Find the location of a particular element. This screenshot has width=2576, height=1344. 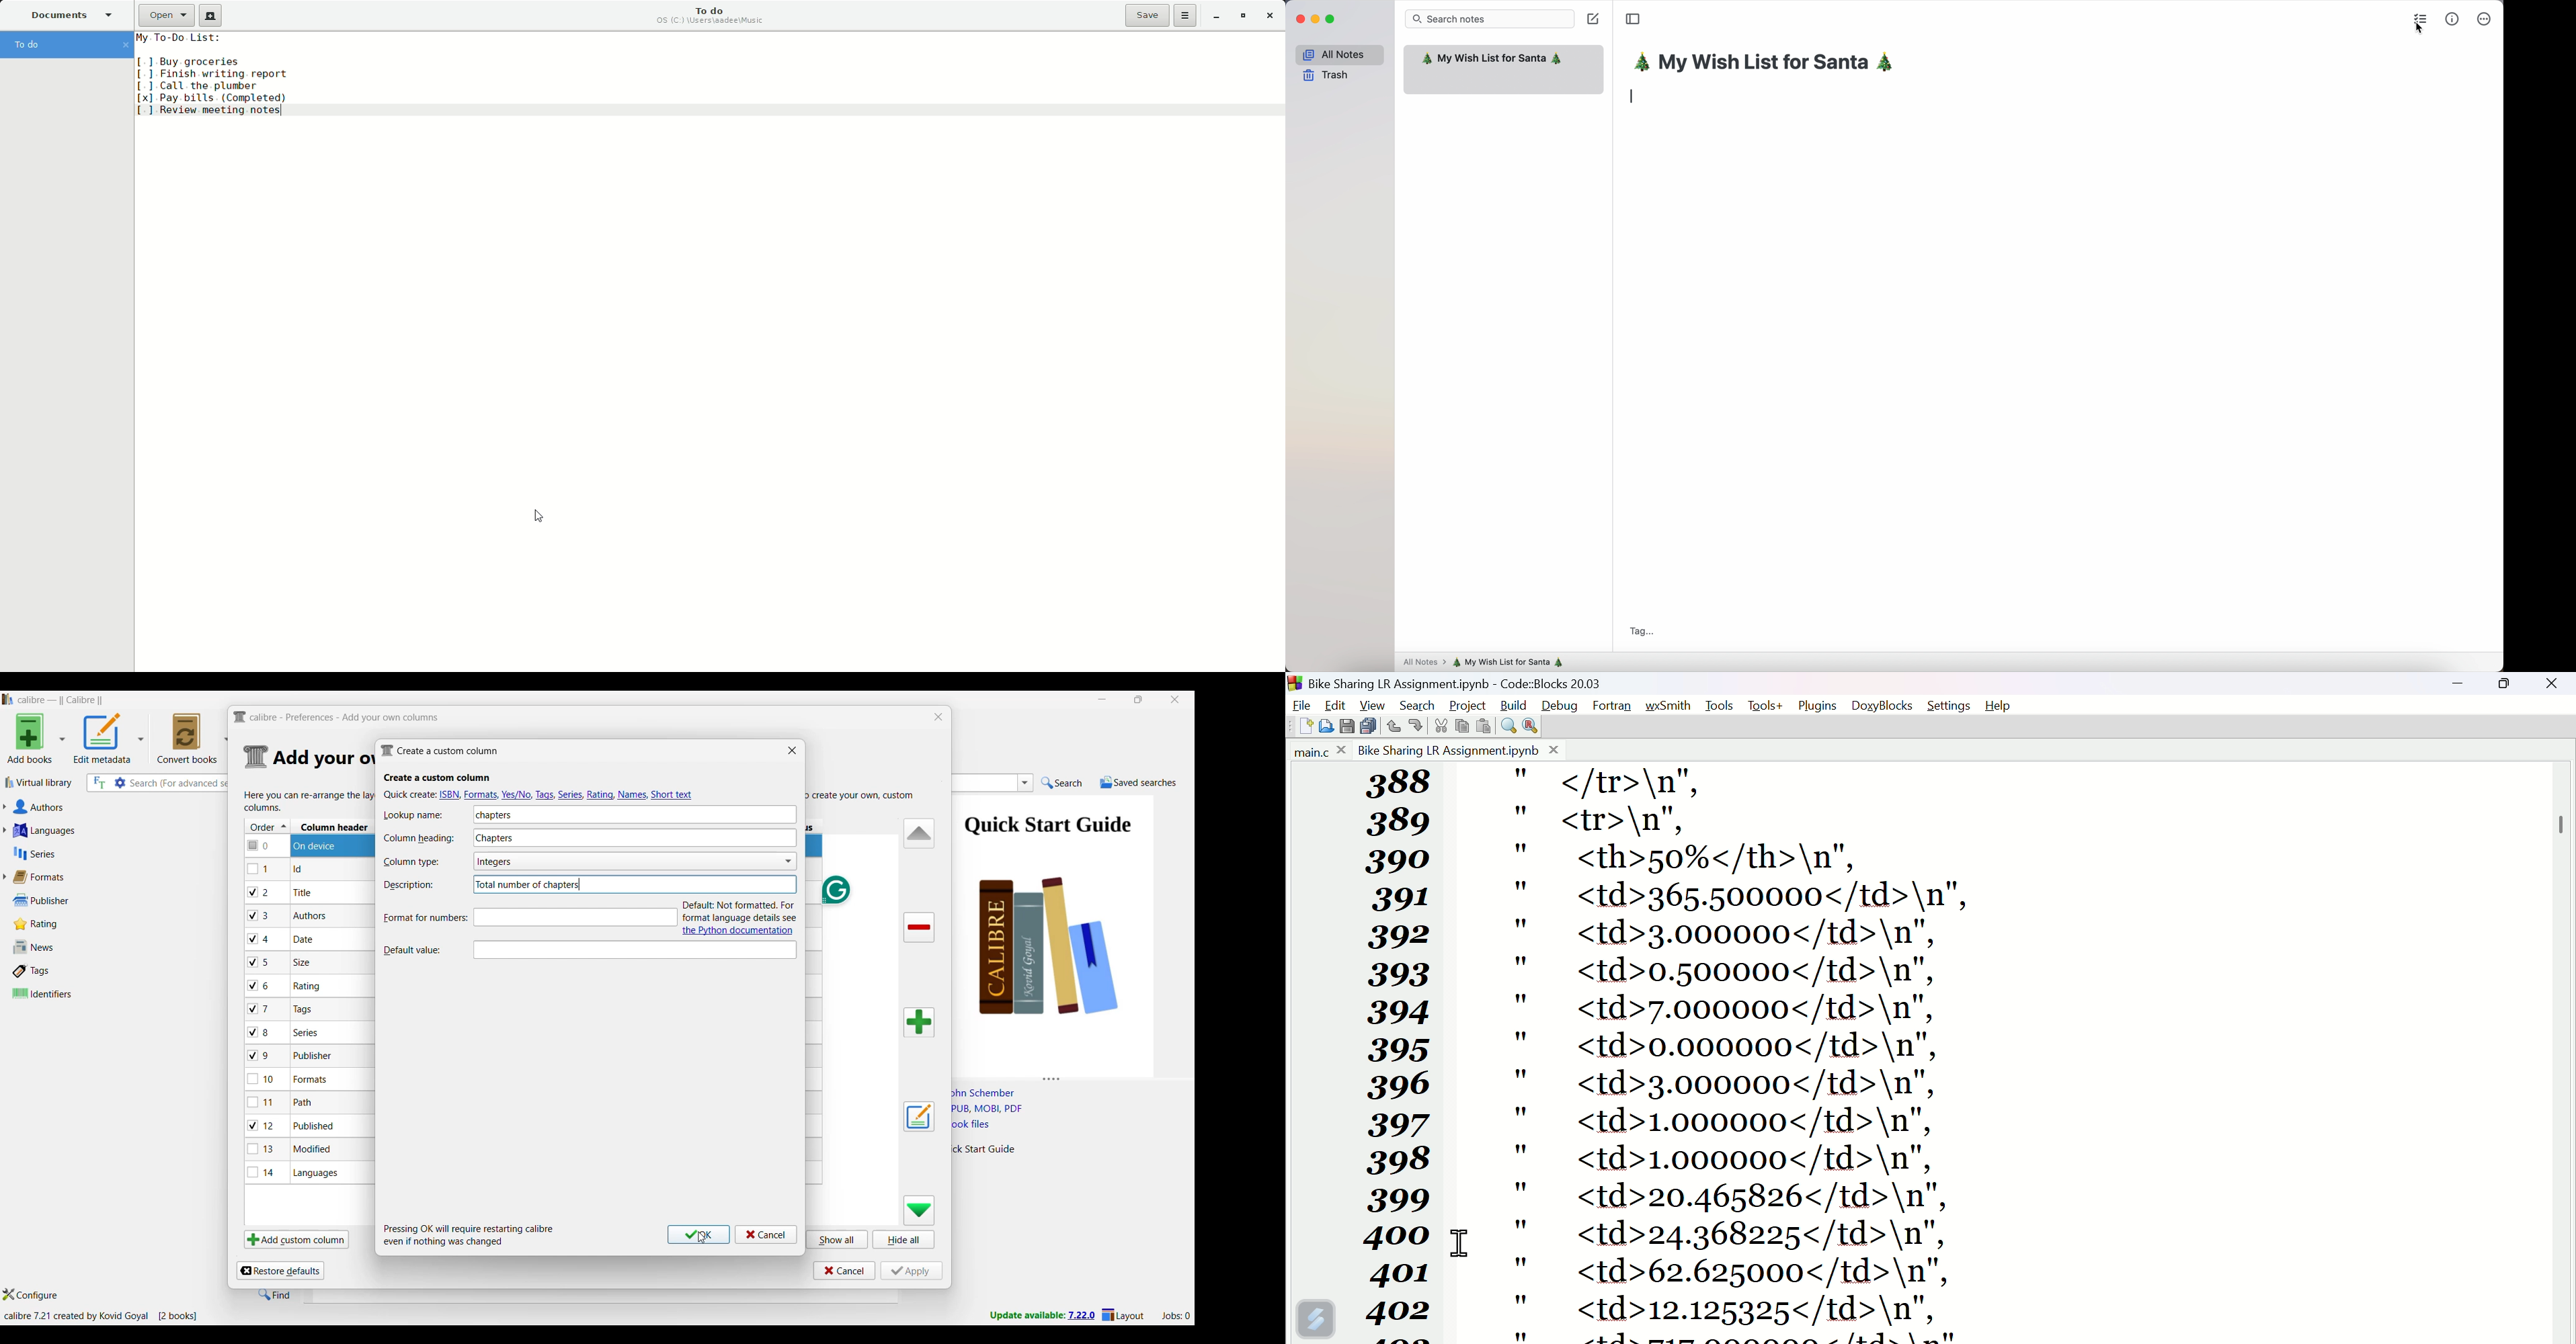

close Simplenote is located at coordinates (1298, 19).